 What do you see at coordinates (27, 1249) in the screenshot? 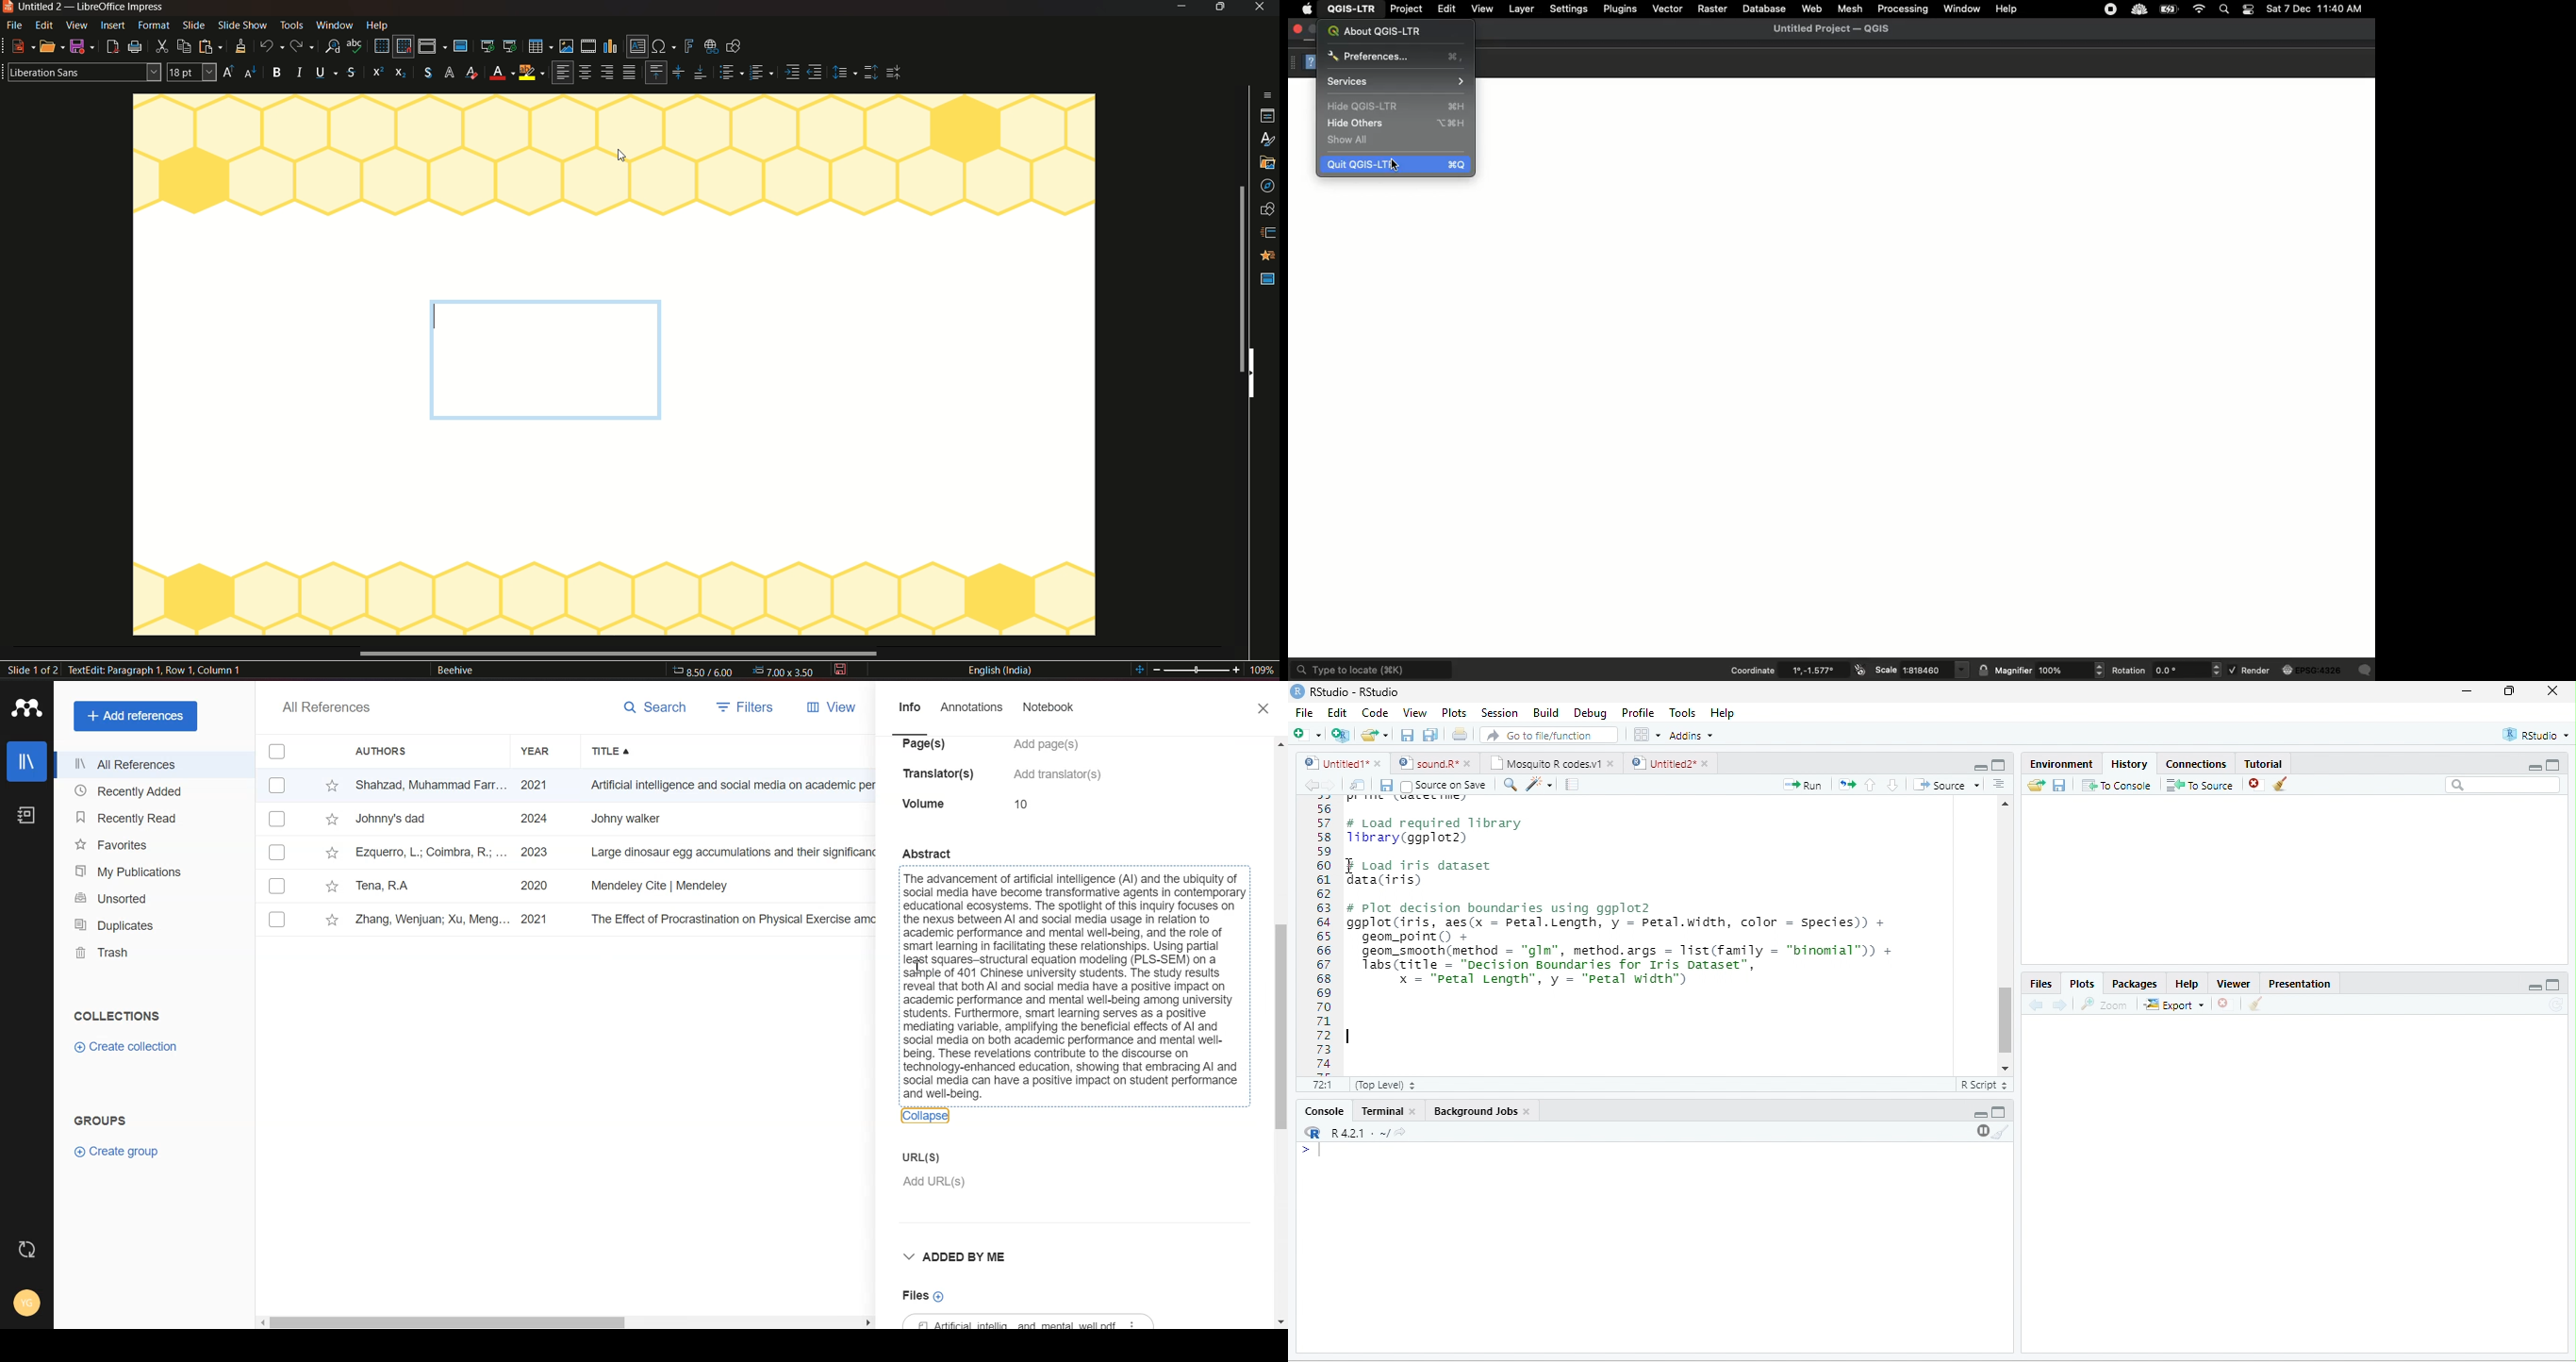
I see `Auto Sync` at bounding box center [27, 1249].